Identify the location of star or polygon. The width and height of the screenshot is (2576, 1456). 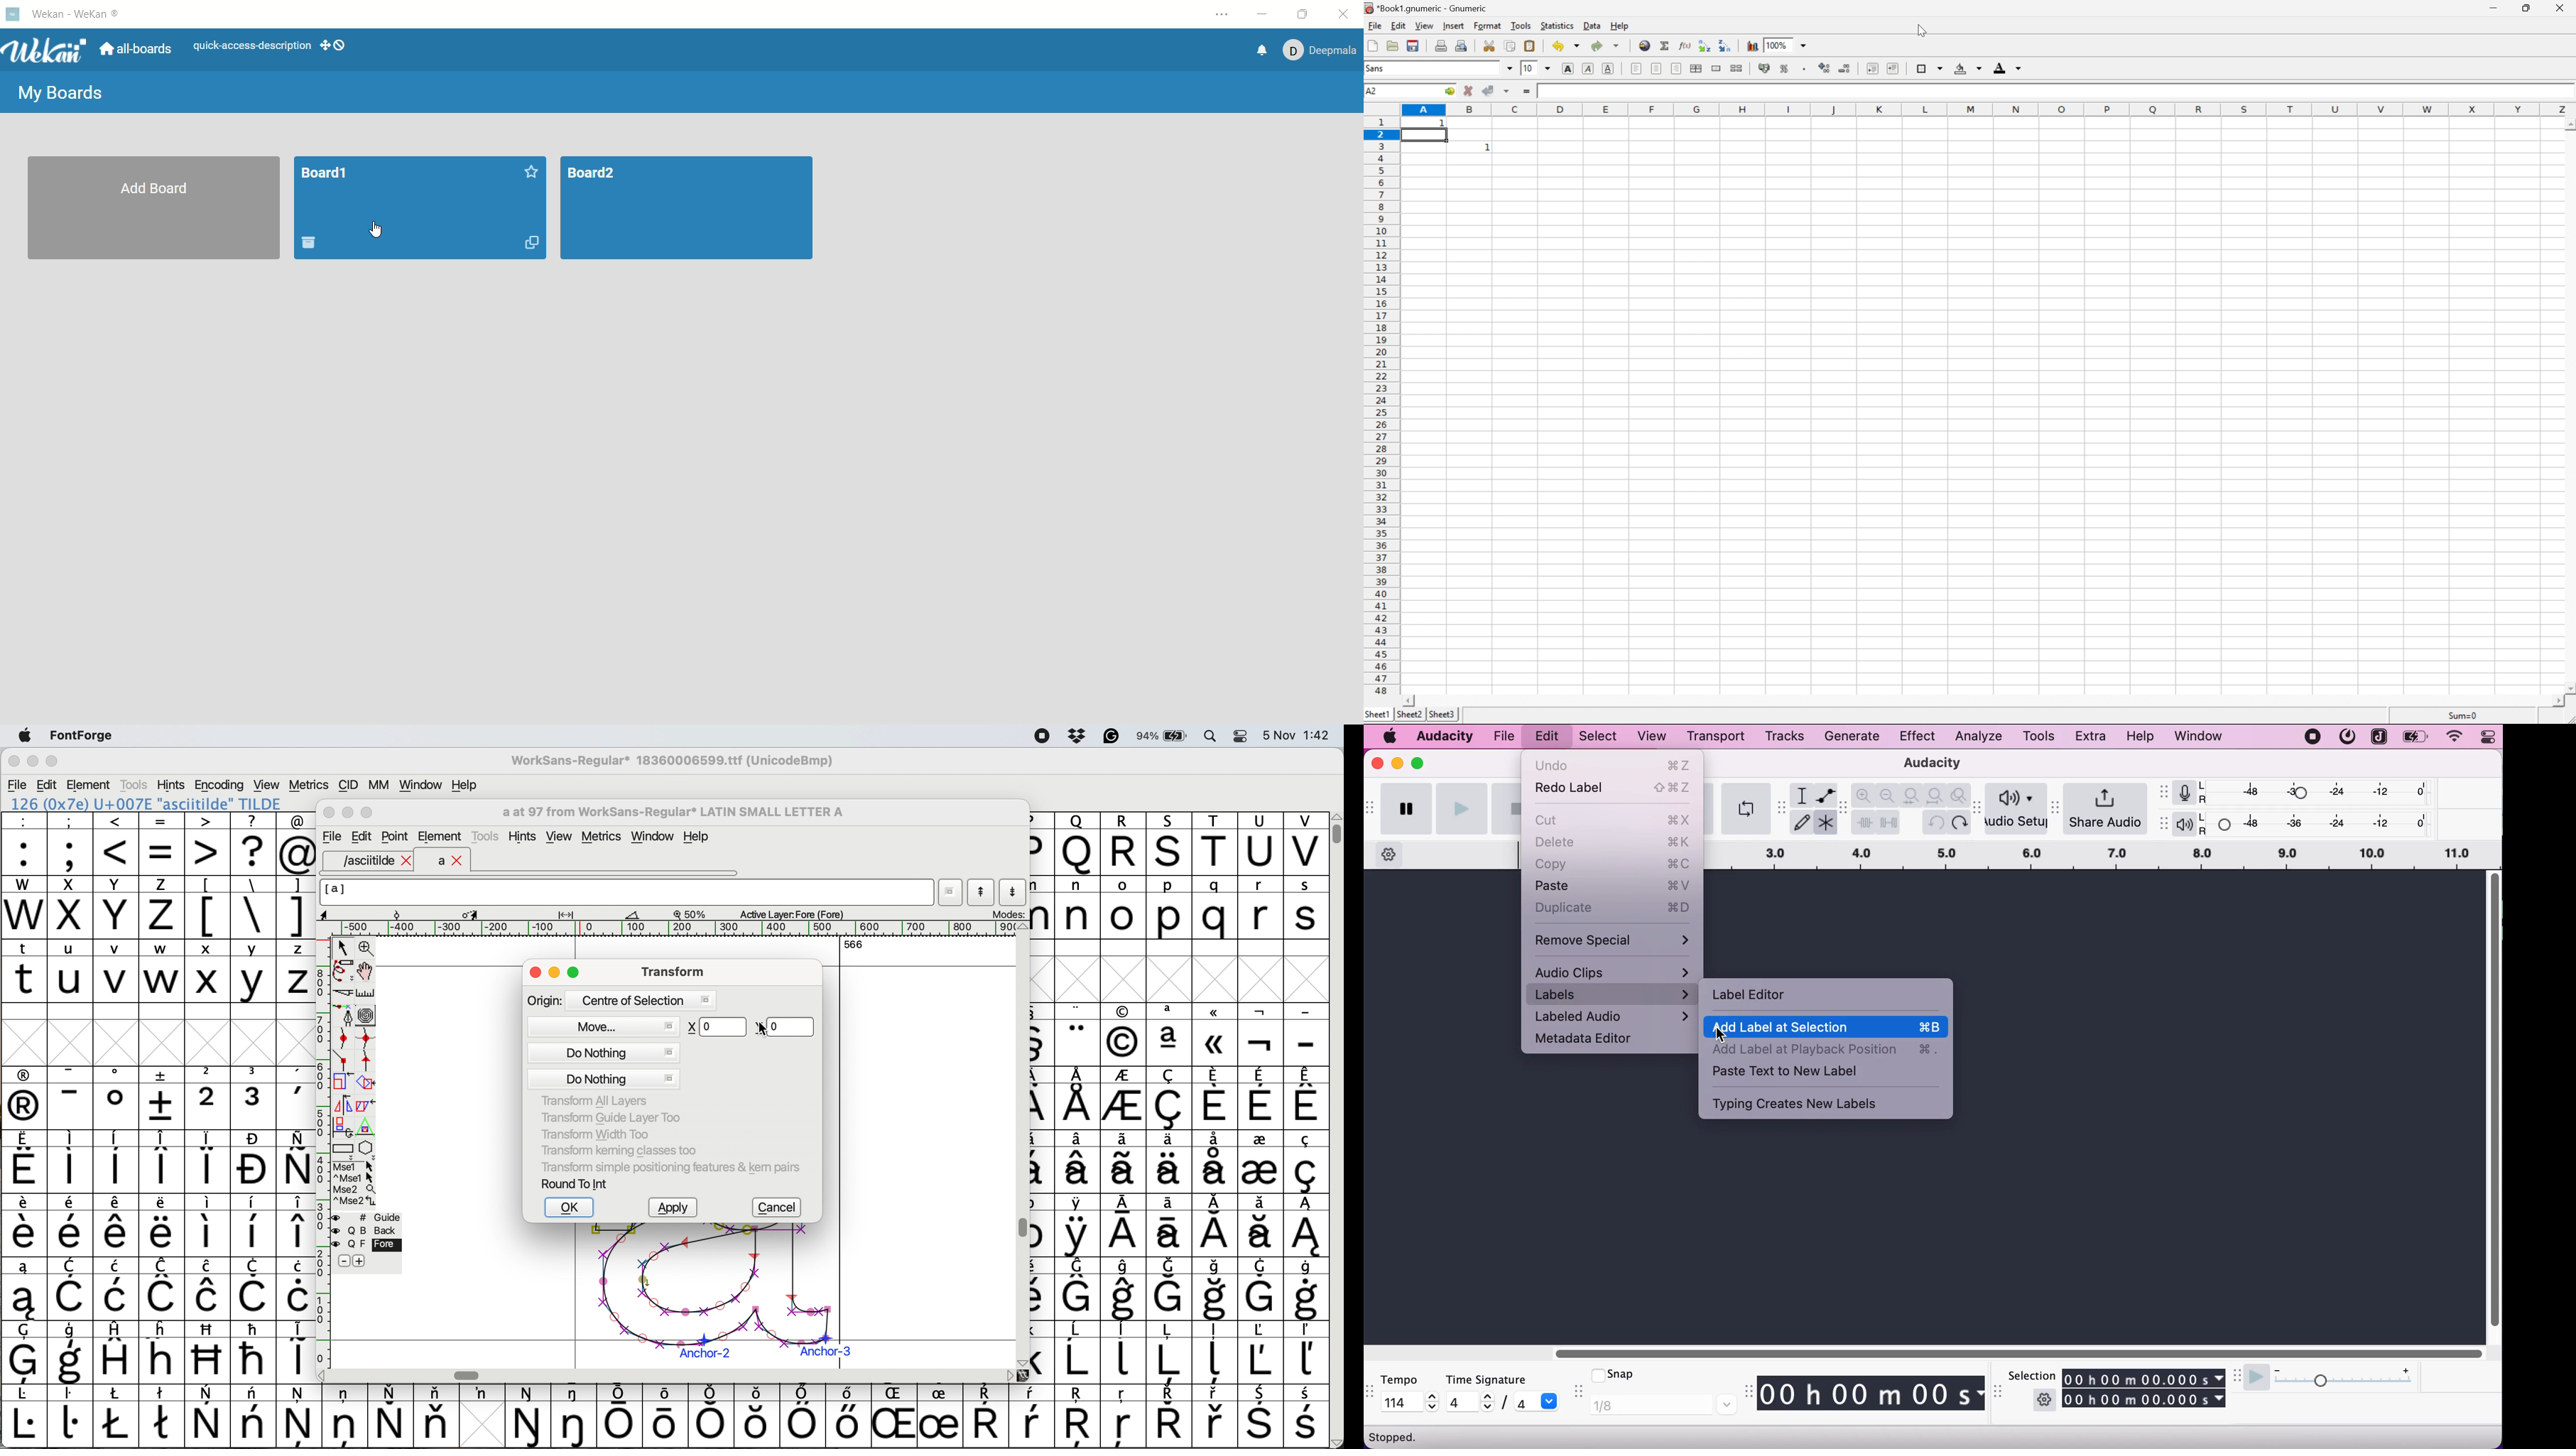
(366, 1148).